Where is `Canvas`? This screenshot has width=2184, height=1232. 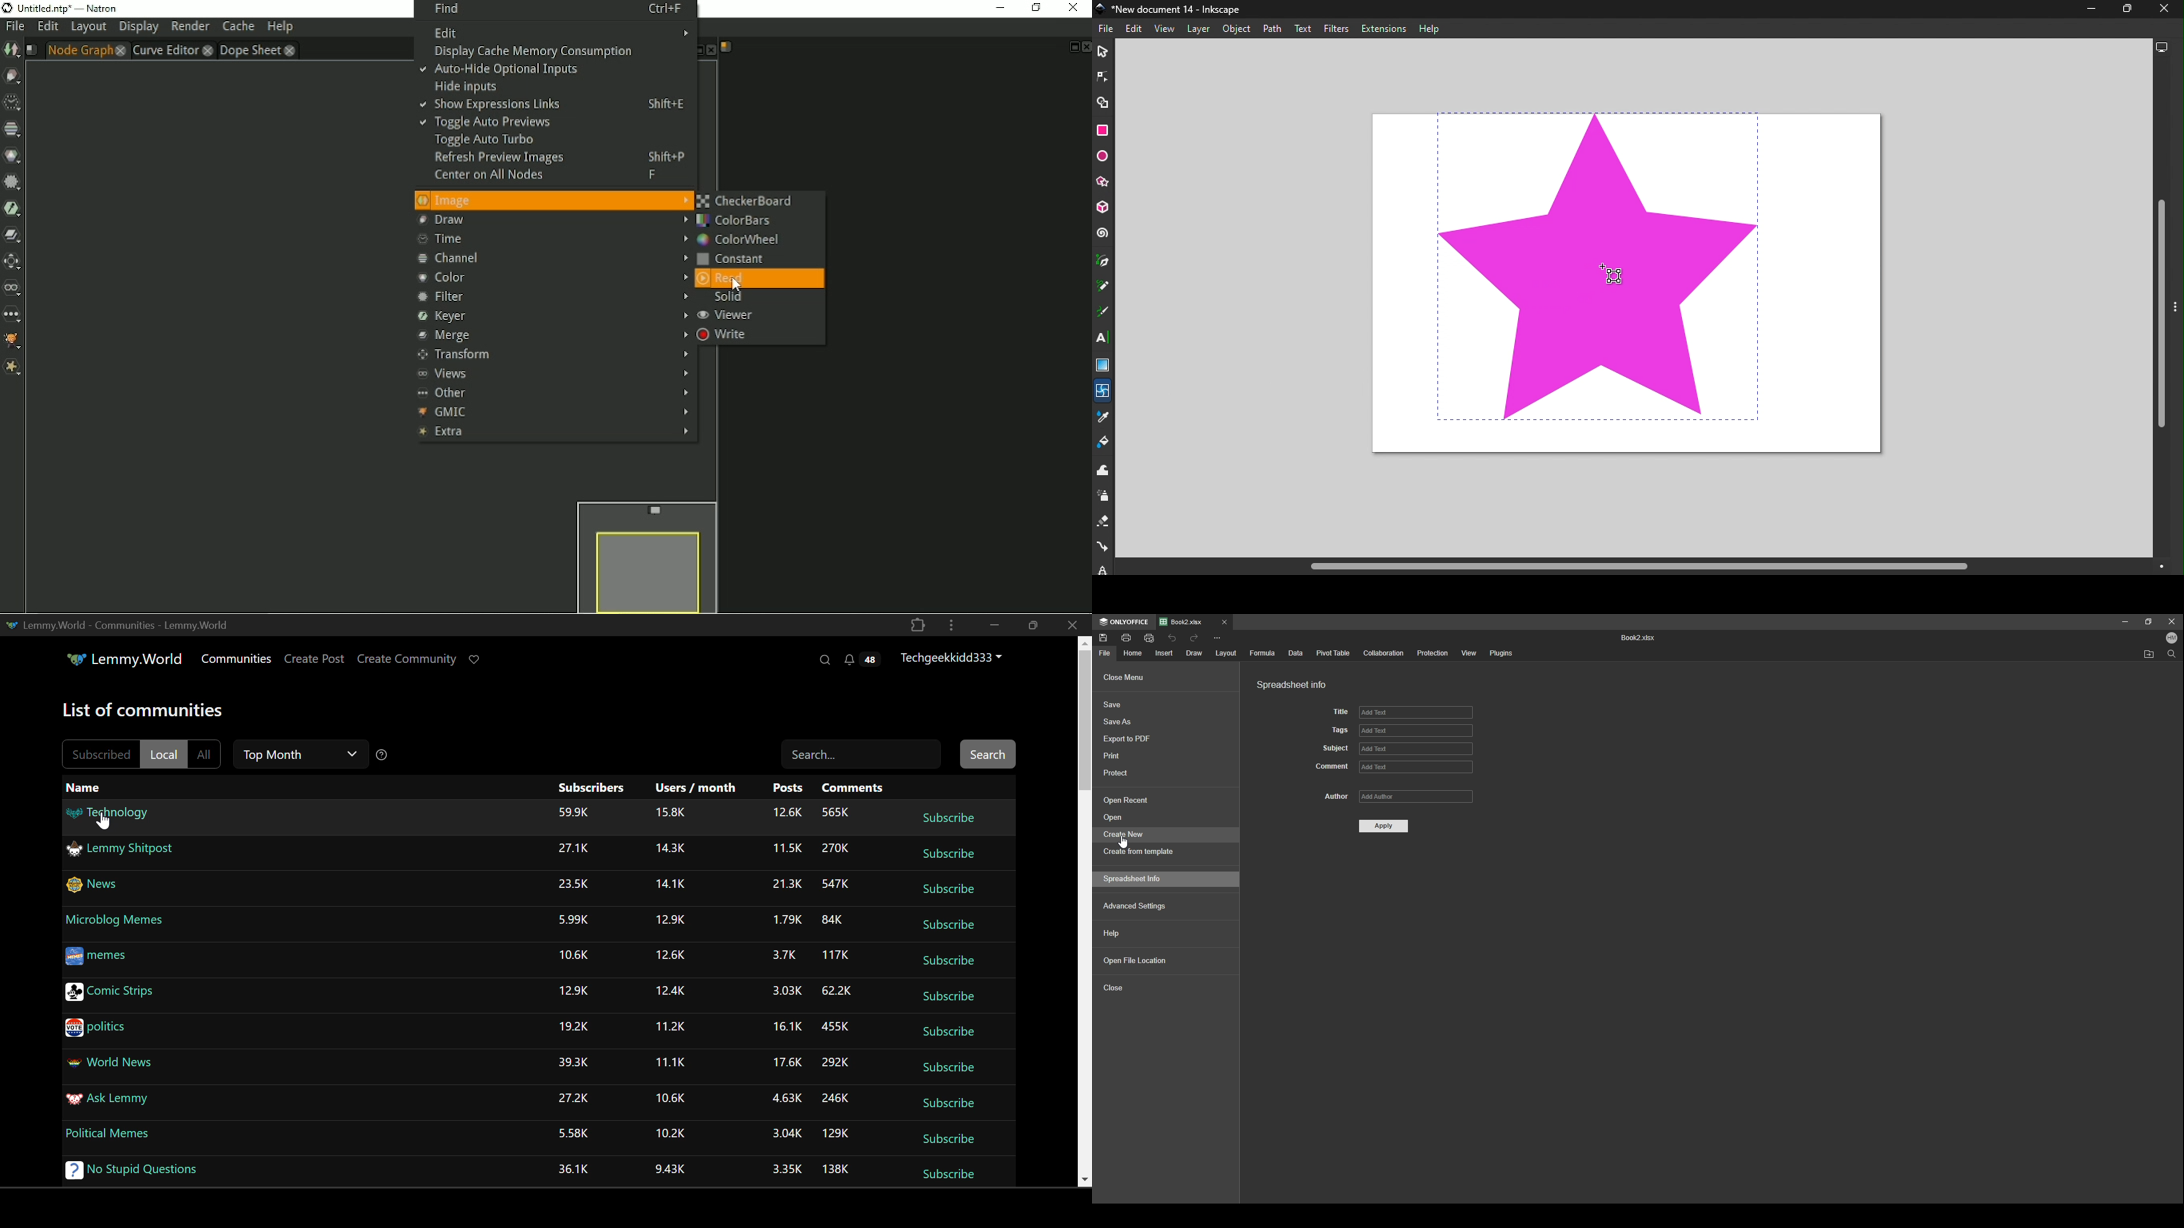 Canvas is located at coordinates (1634, 286).